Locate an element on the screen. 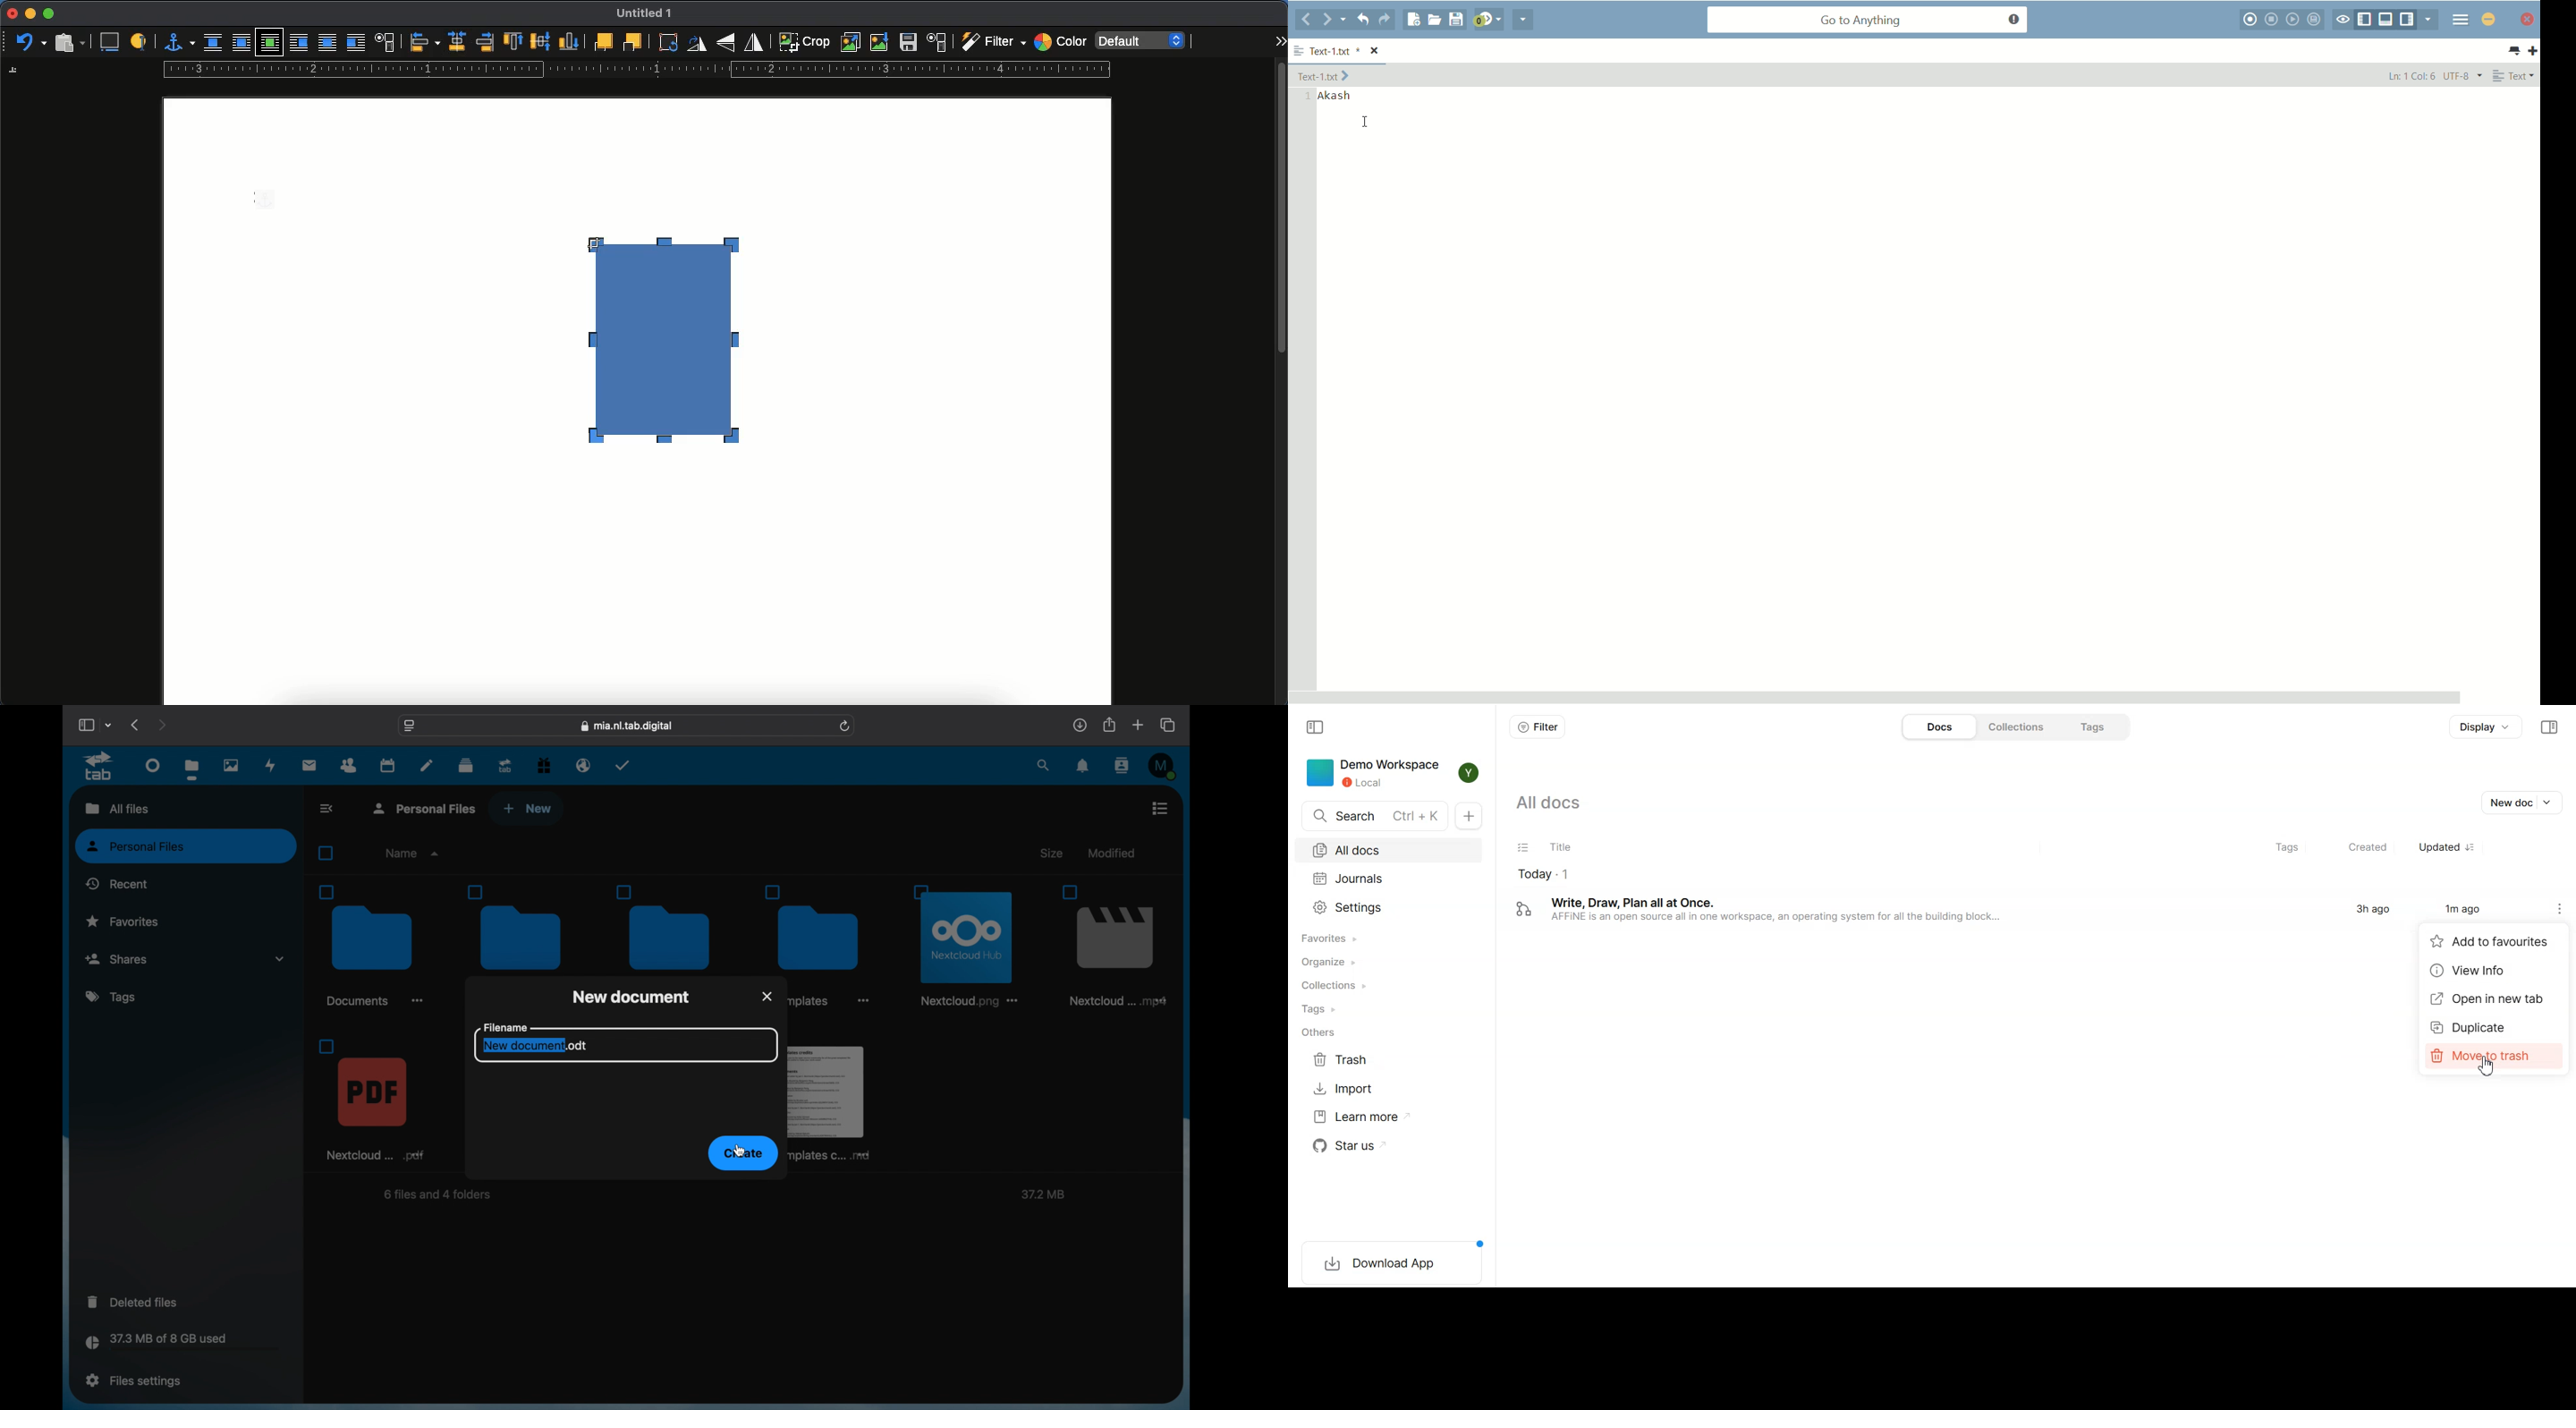  Learn more is located at coordinates (1376, 1118).